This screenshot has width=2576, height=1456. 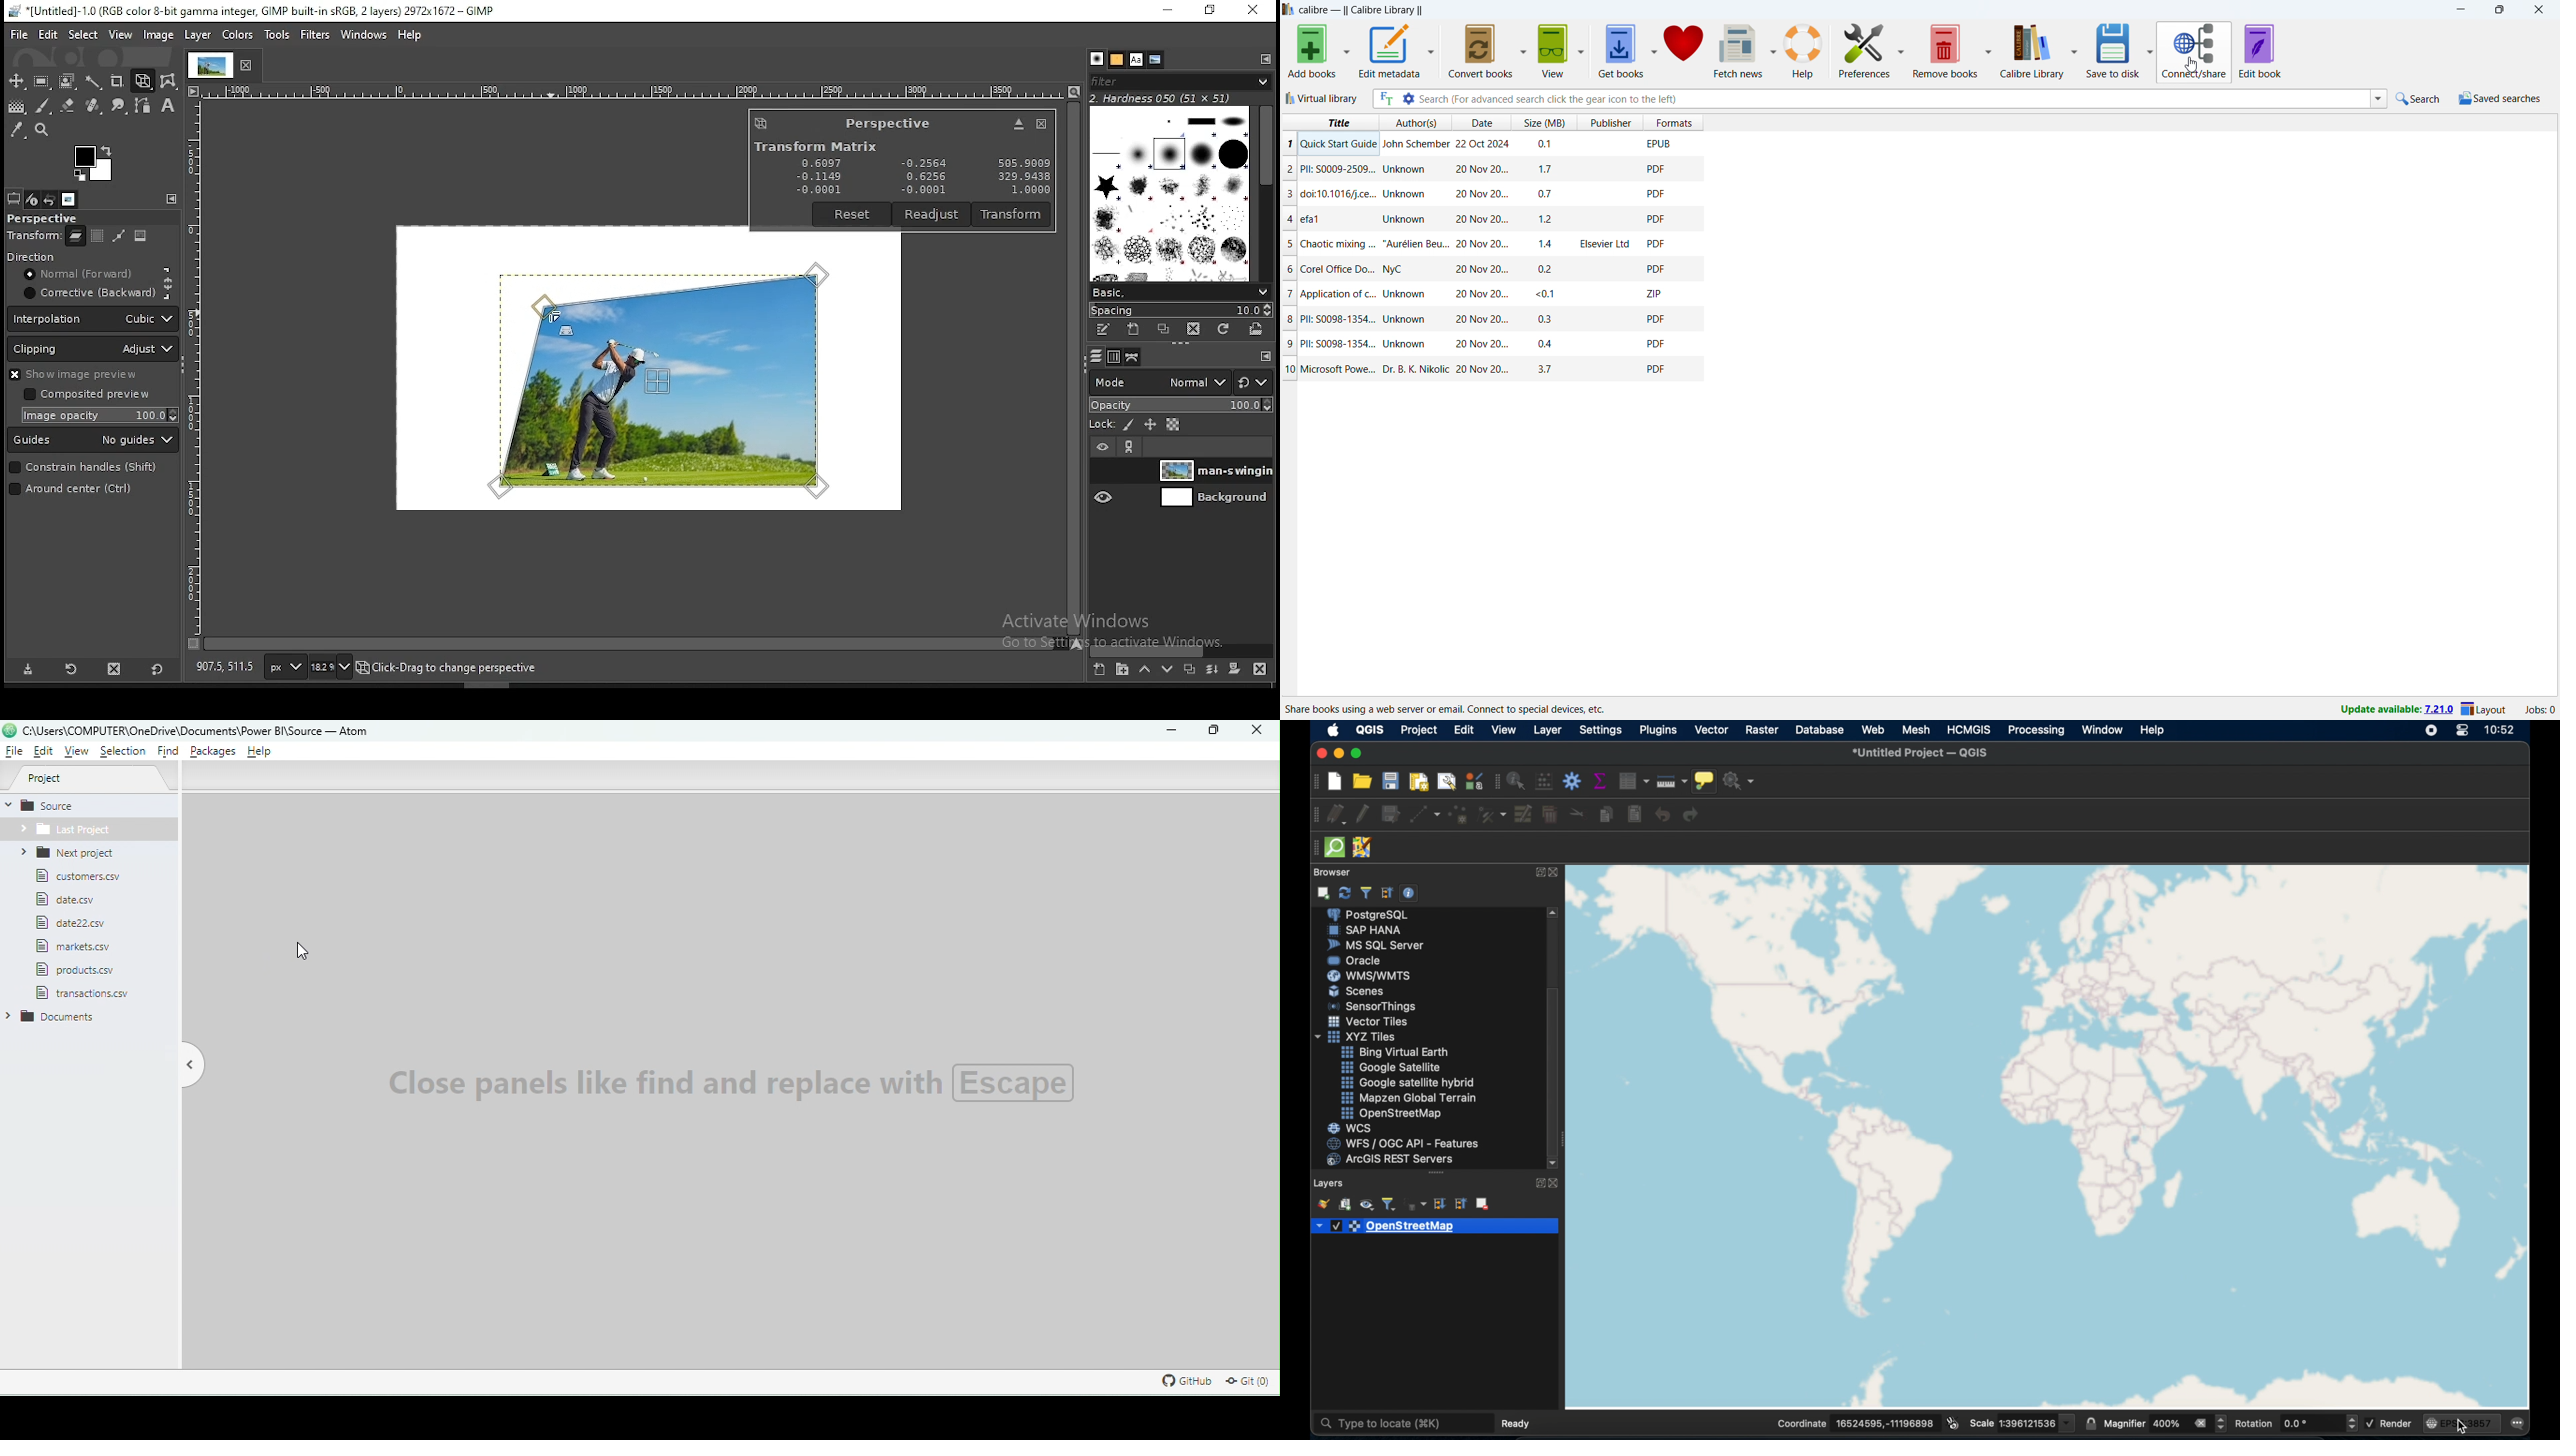 I want to click on open field calculator, so click(x=1542, y=781).